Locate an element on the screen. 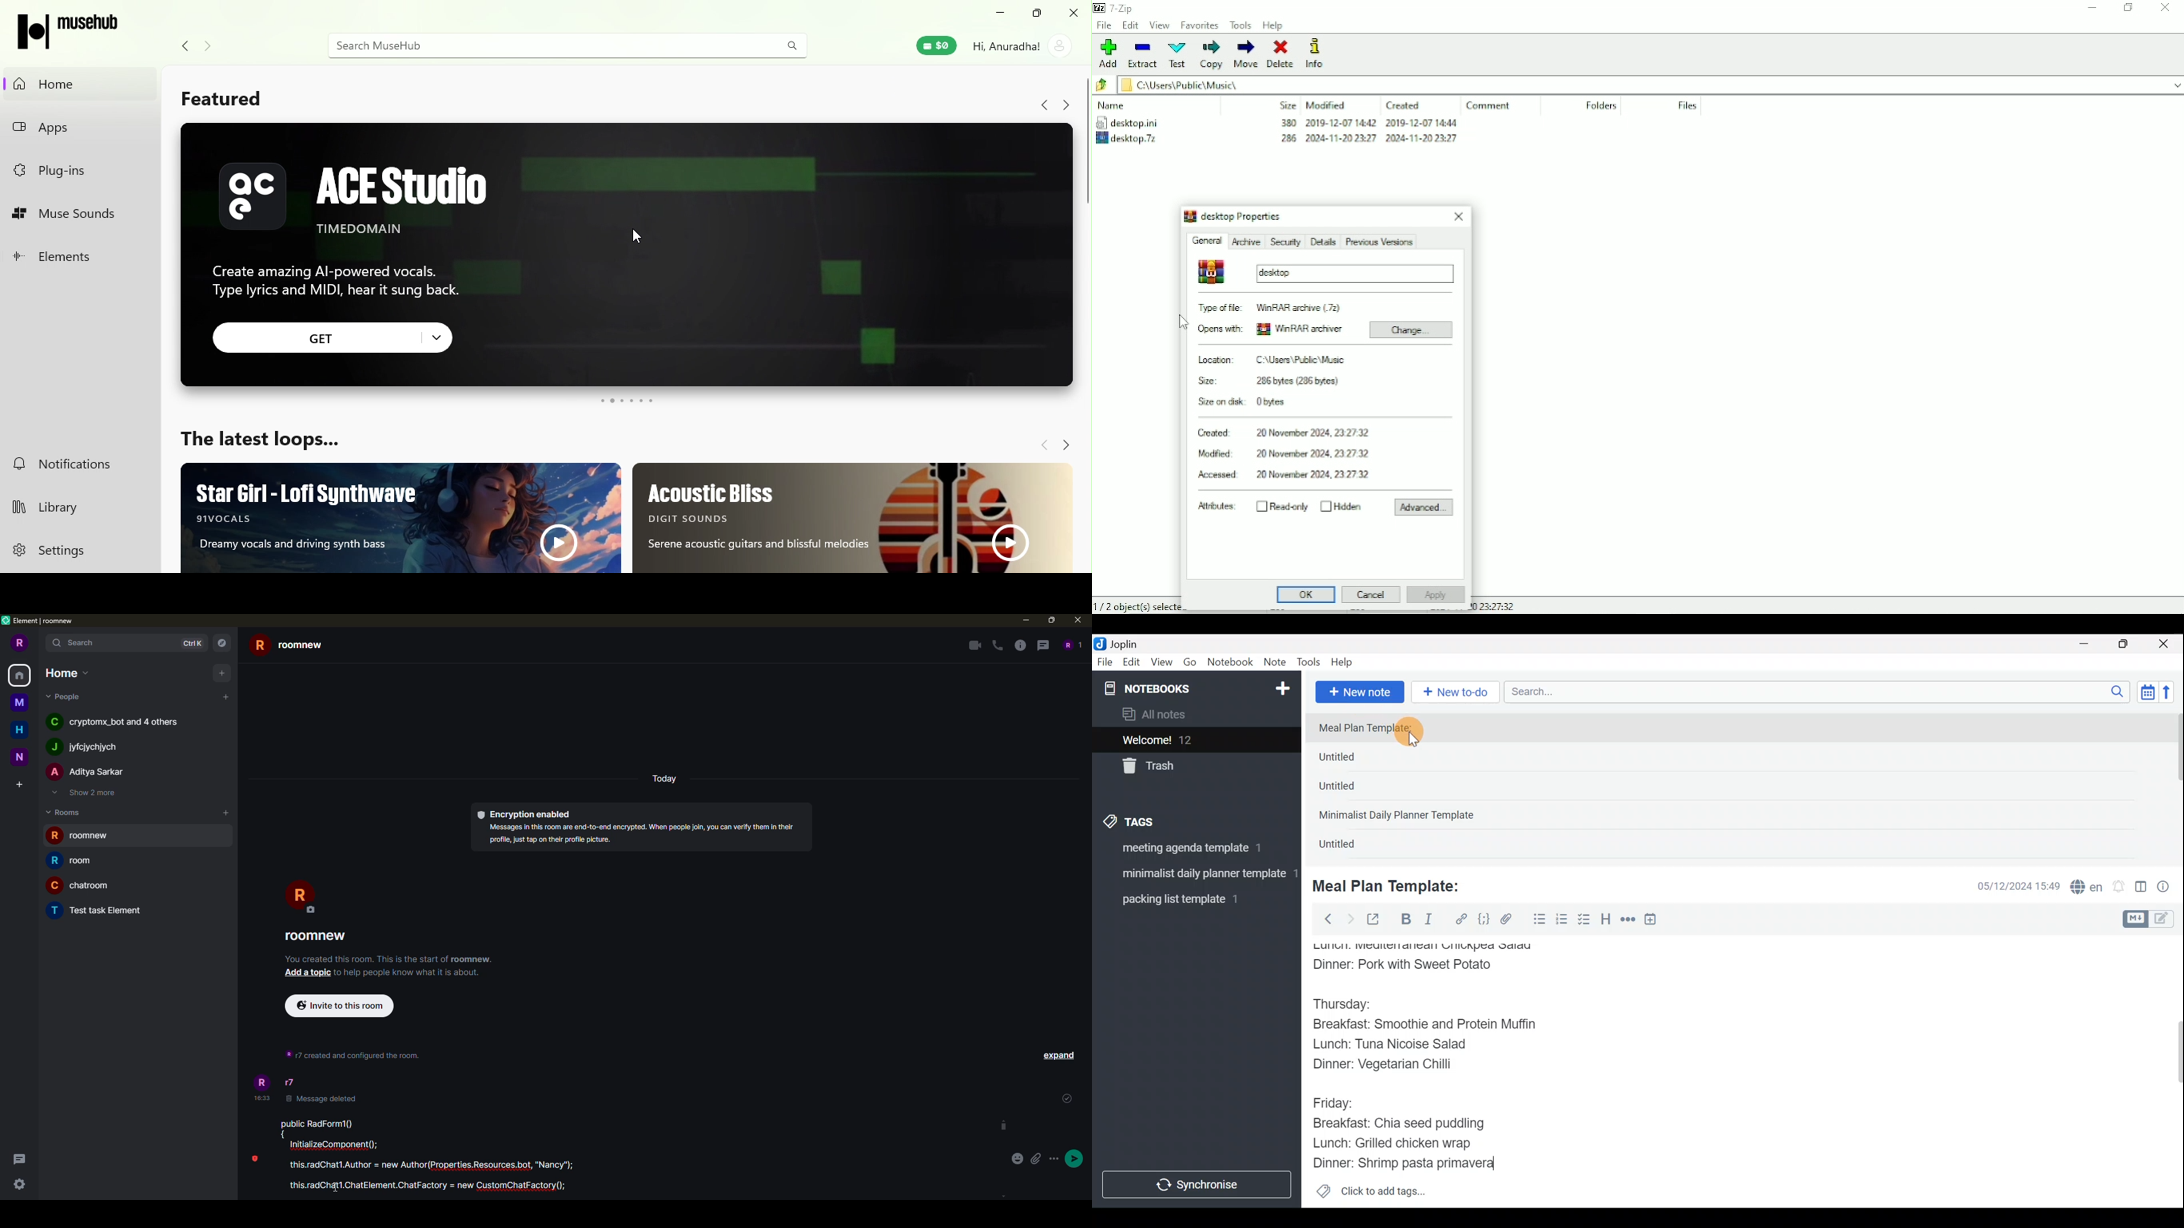  info is located at coordinates (386, 958).